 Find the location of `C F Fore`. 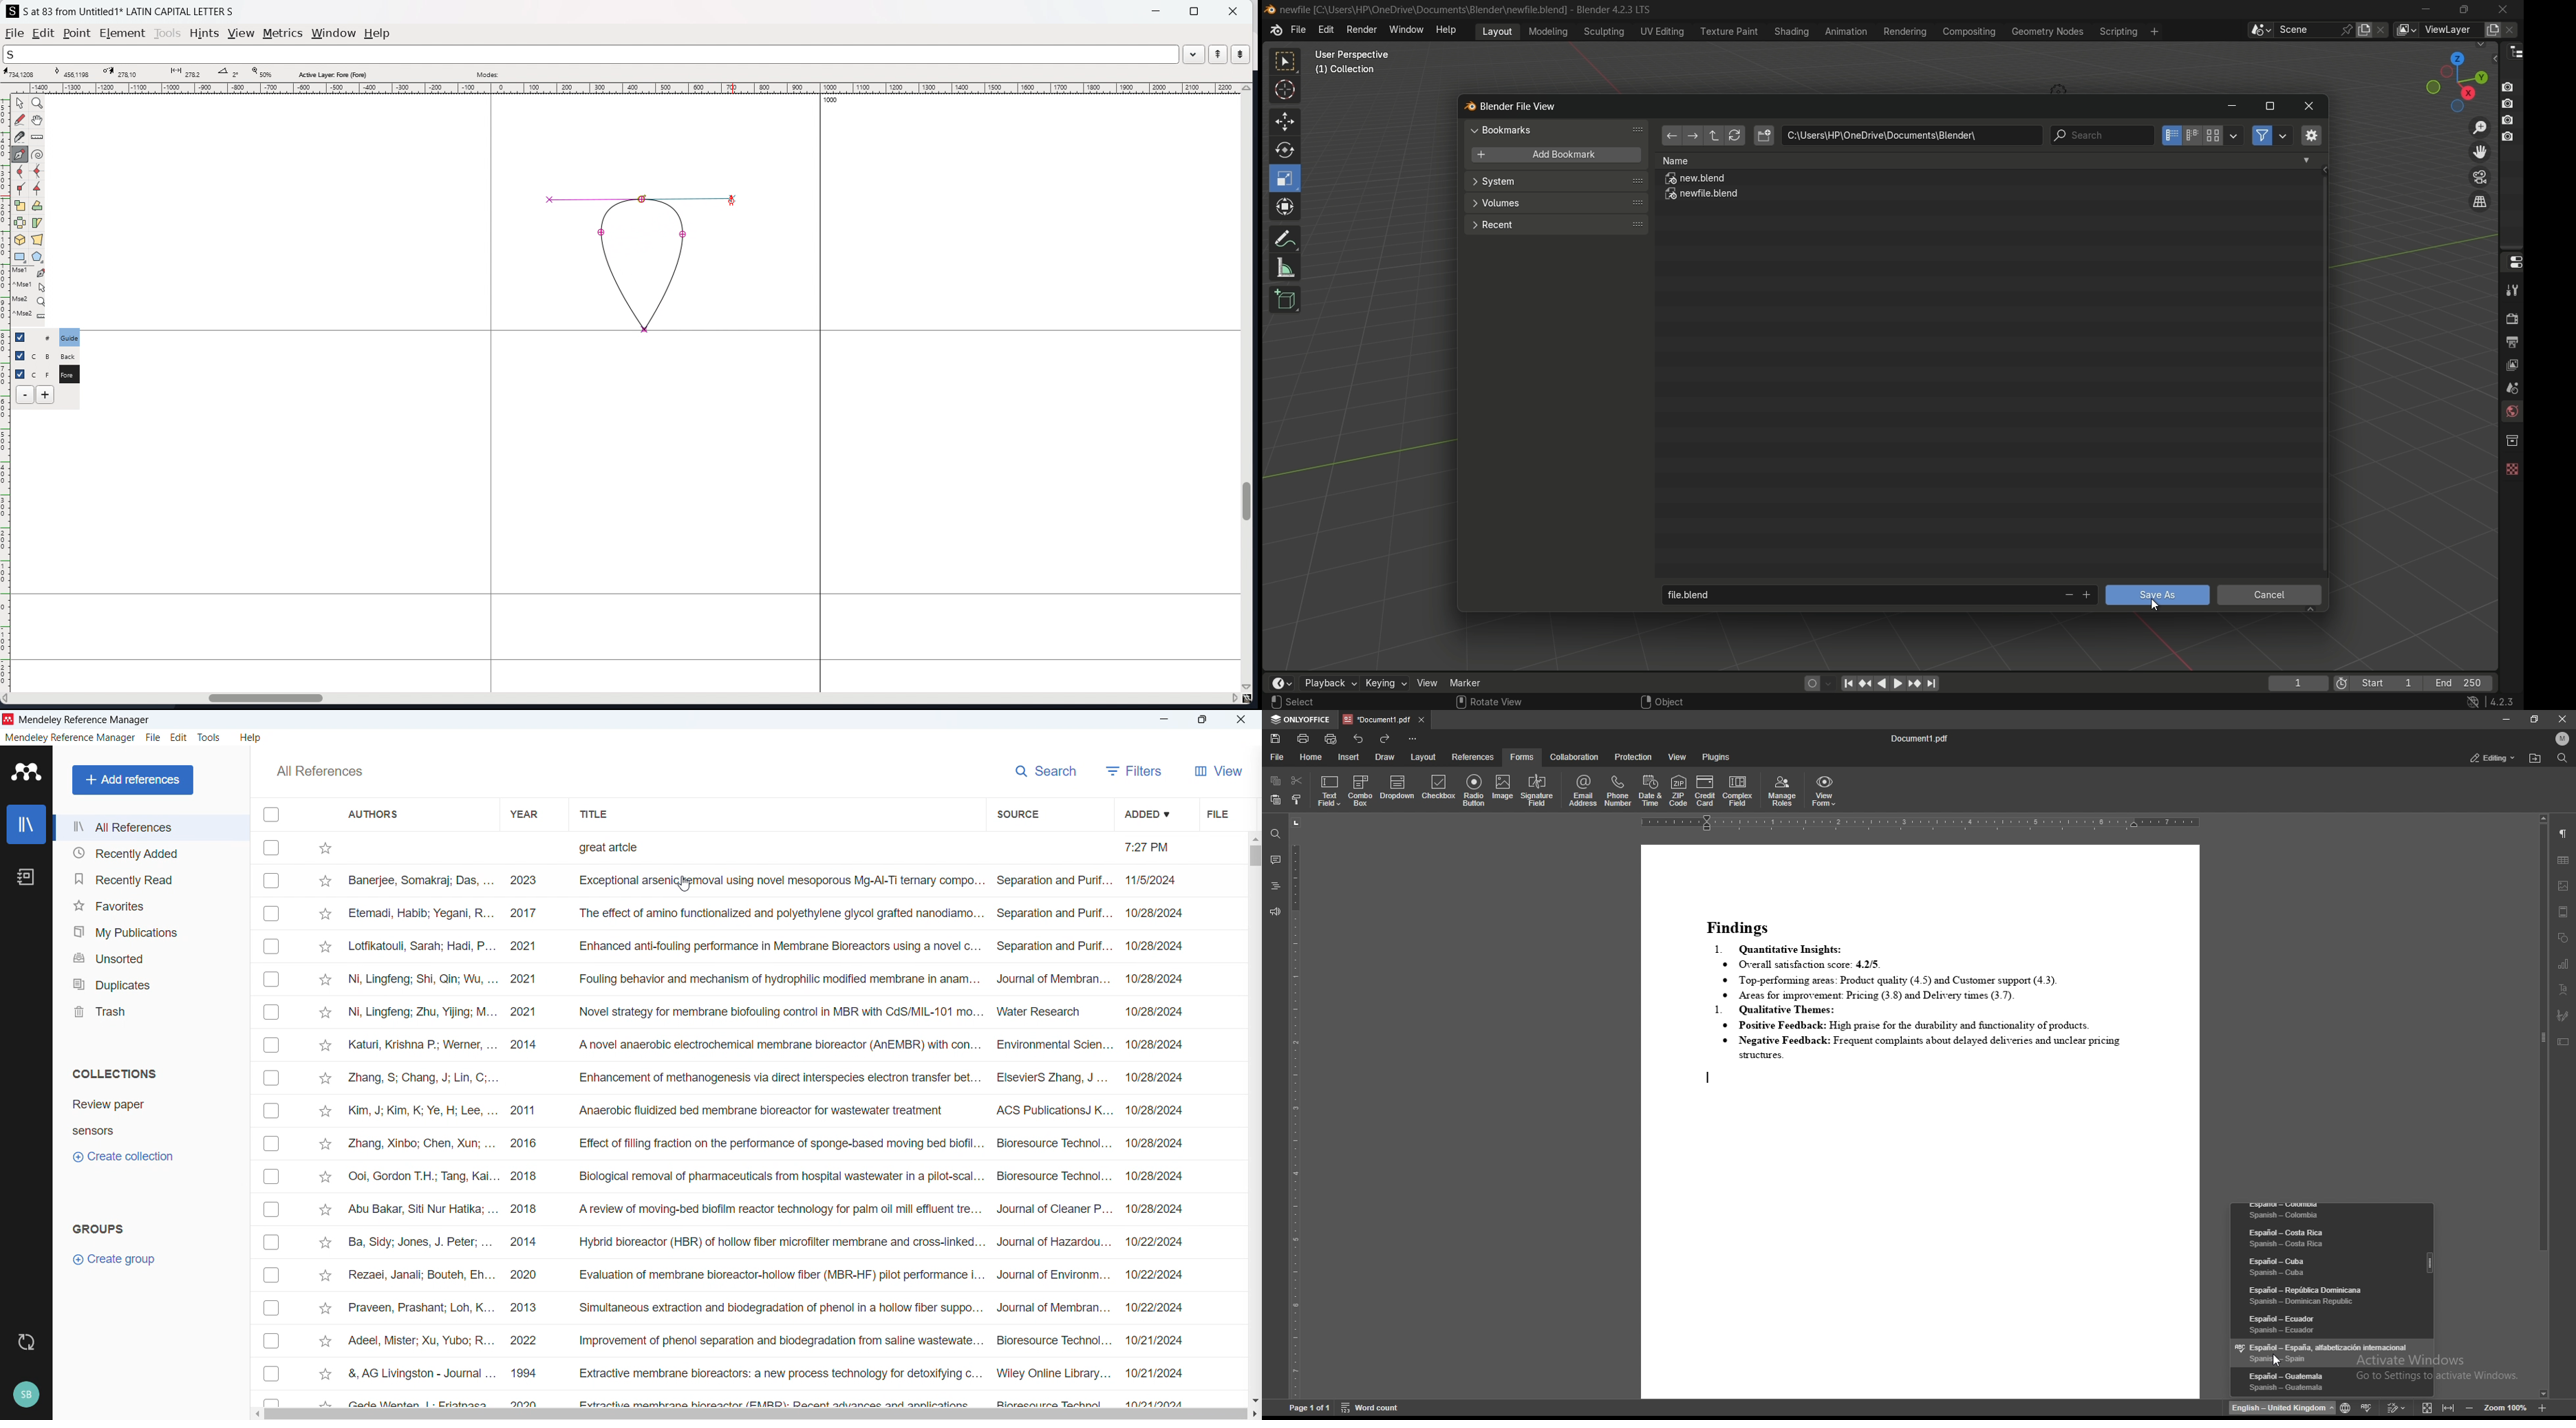

C F Fore is located at coordinates (69, 373).